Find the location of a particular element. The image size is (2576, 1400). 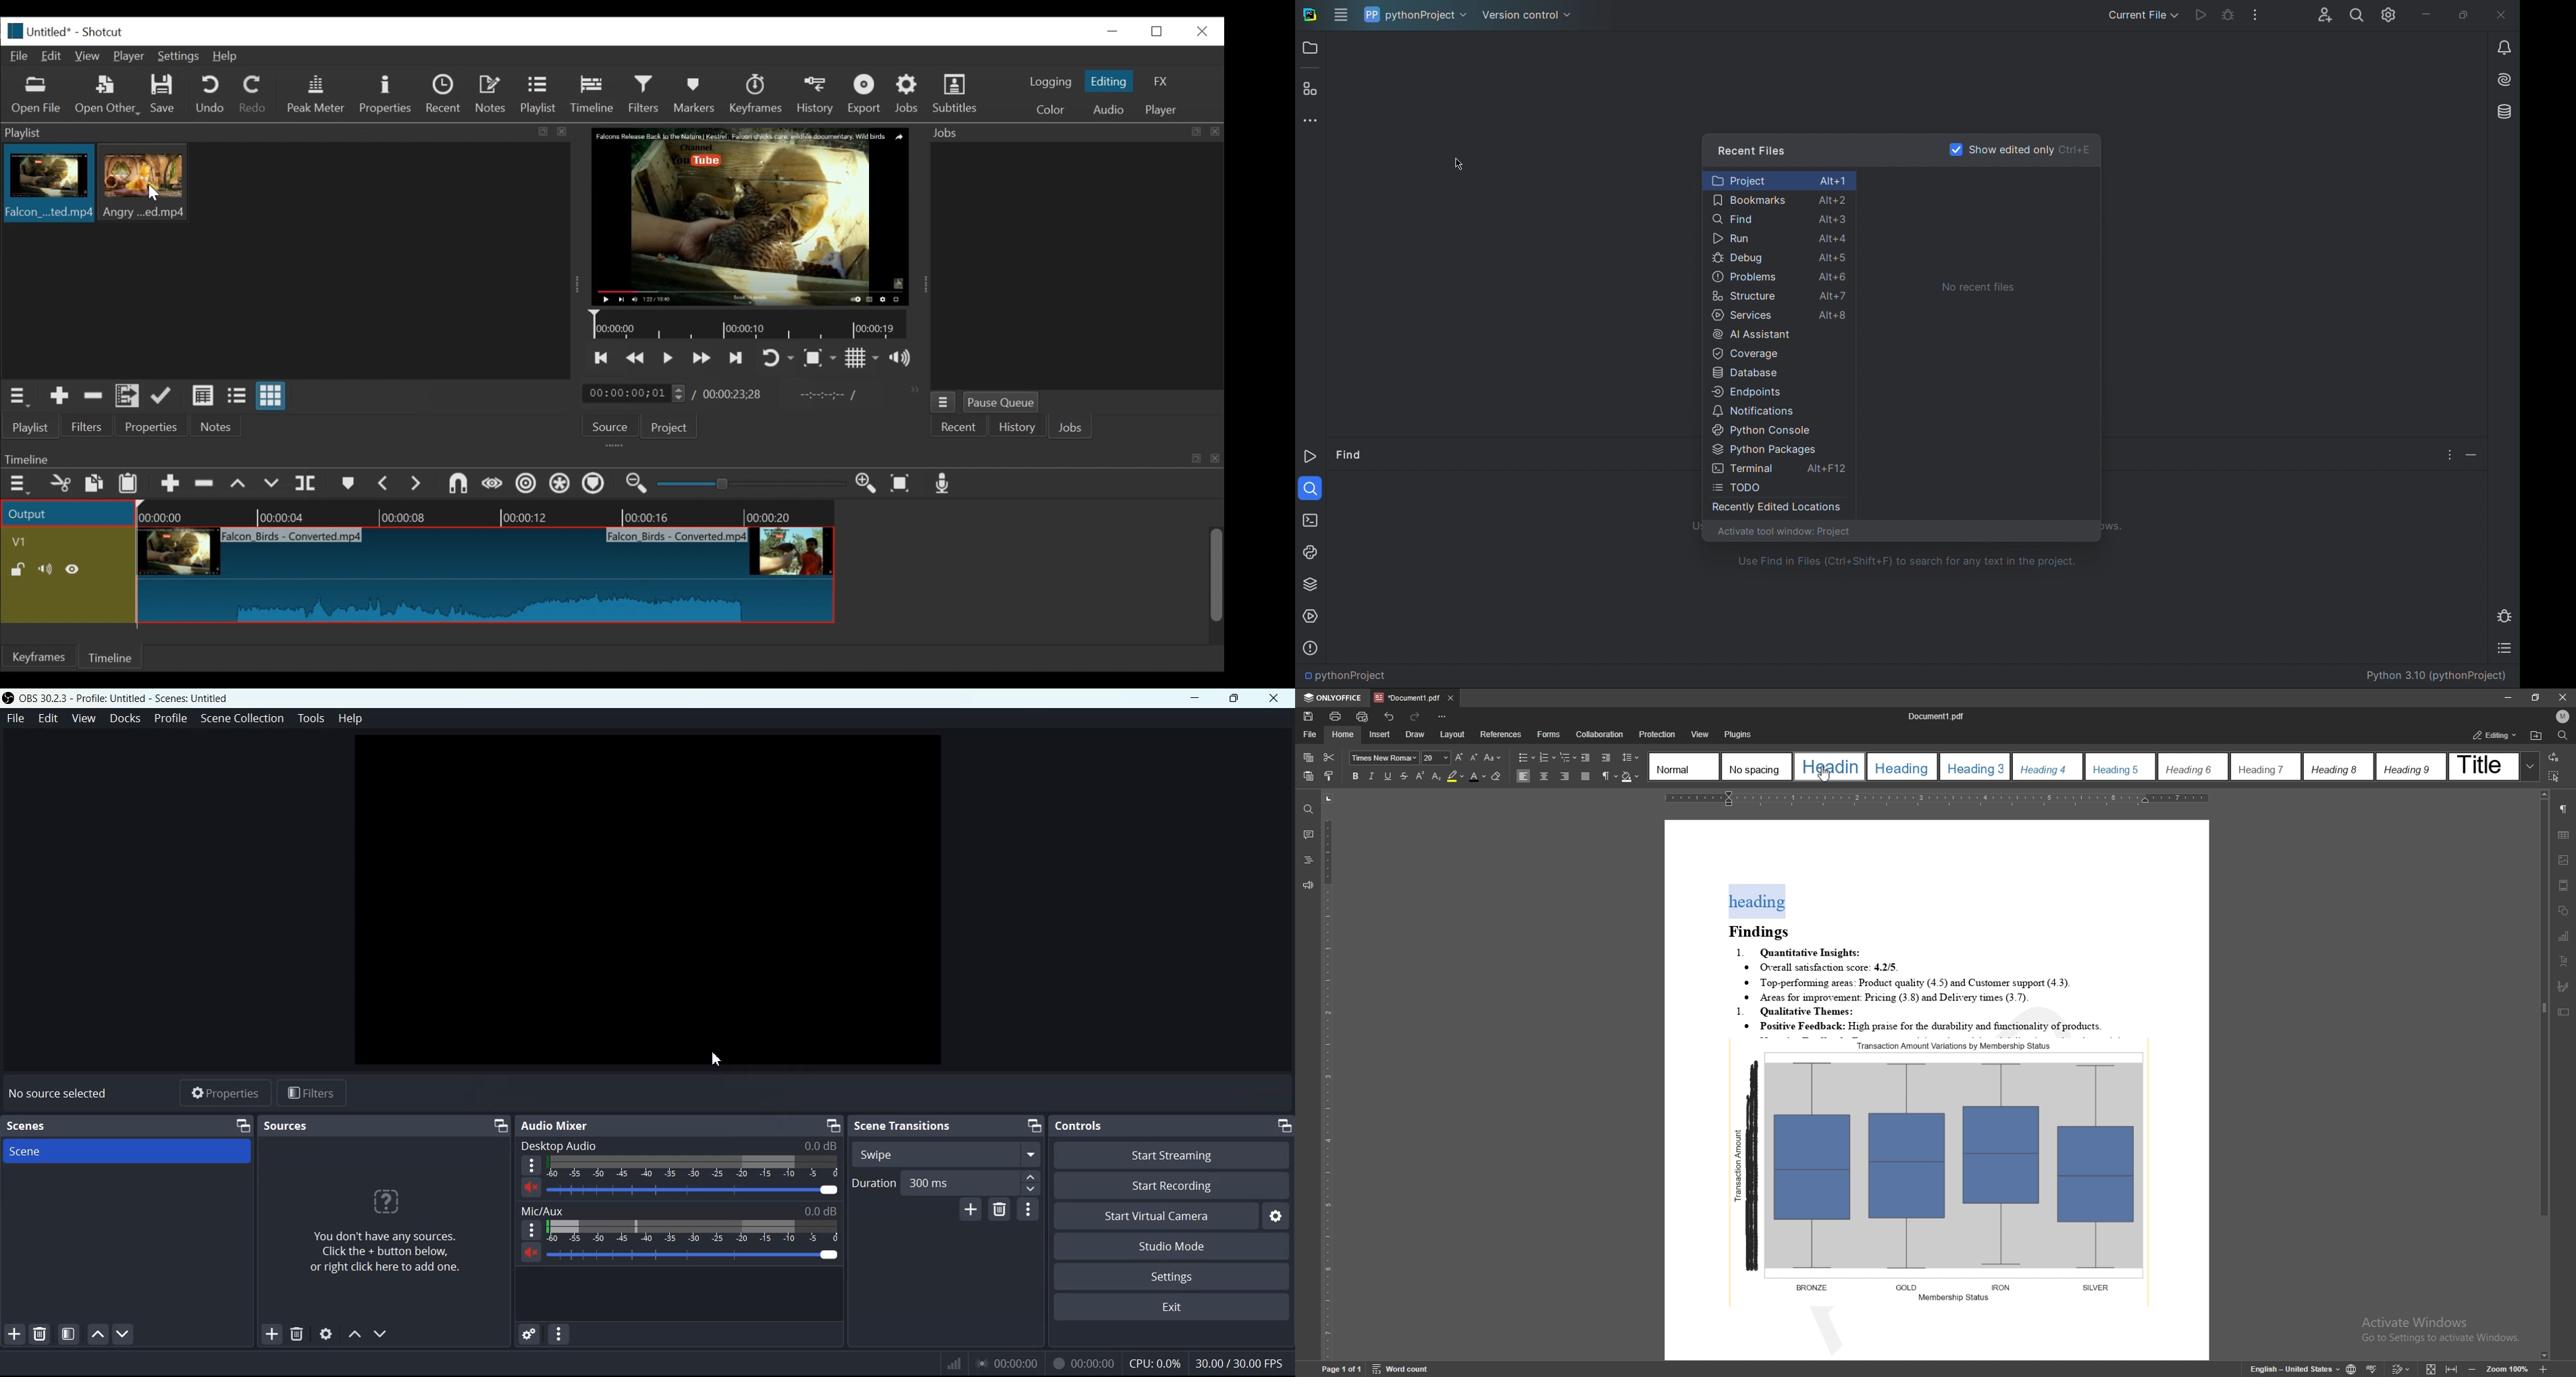

media viewer is located at coordinates (749, 216).